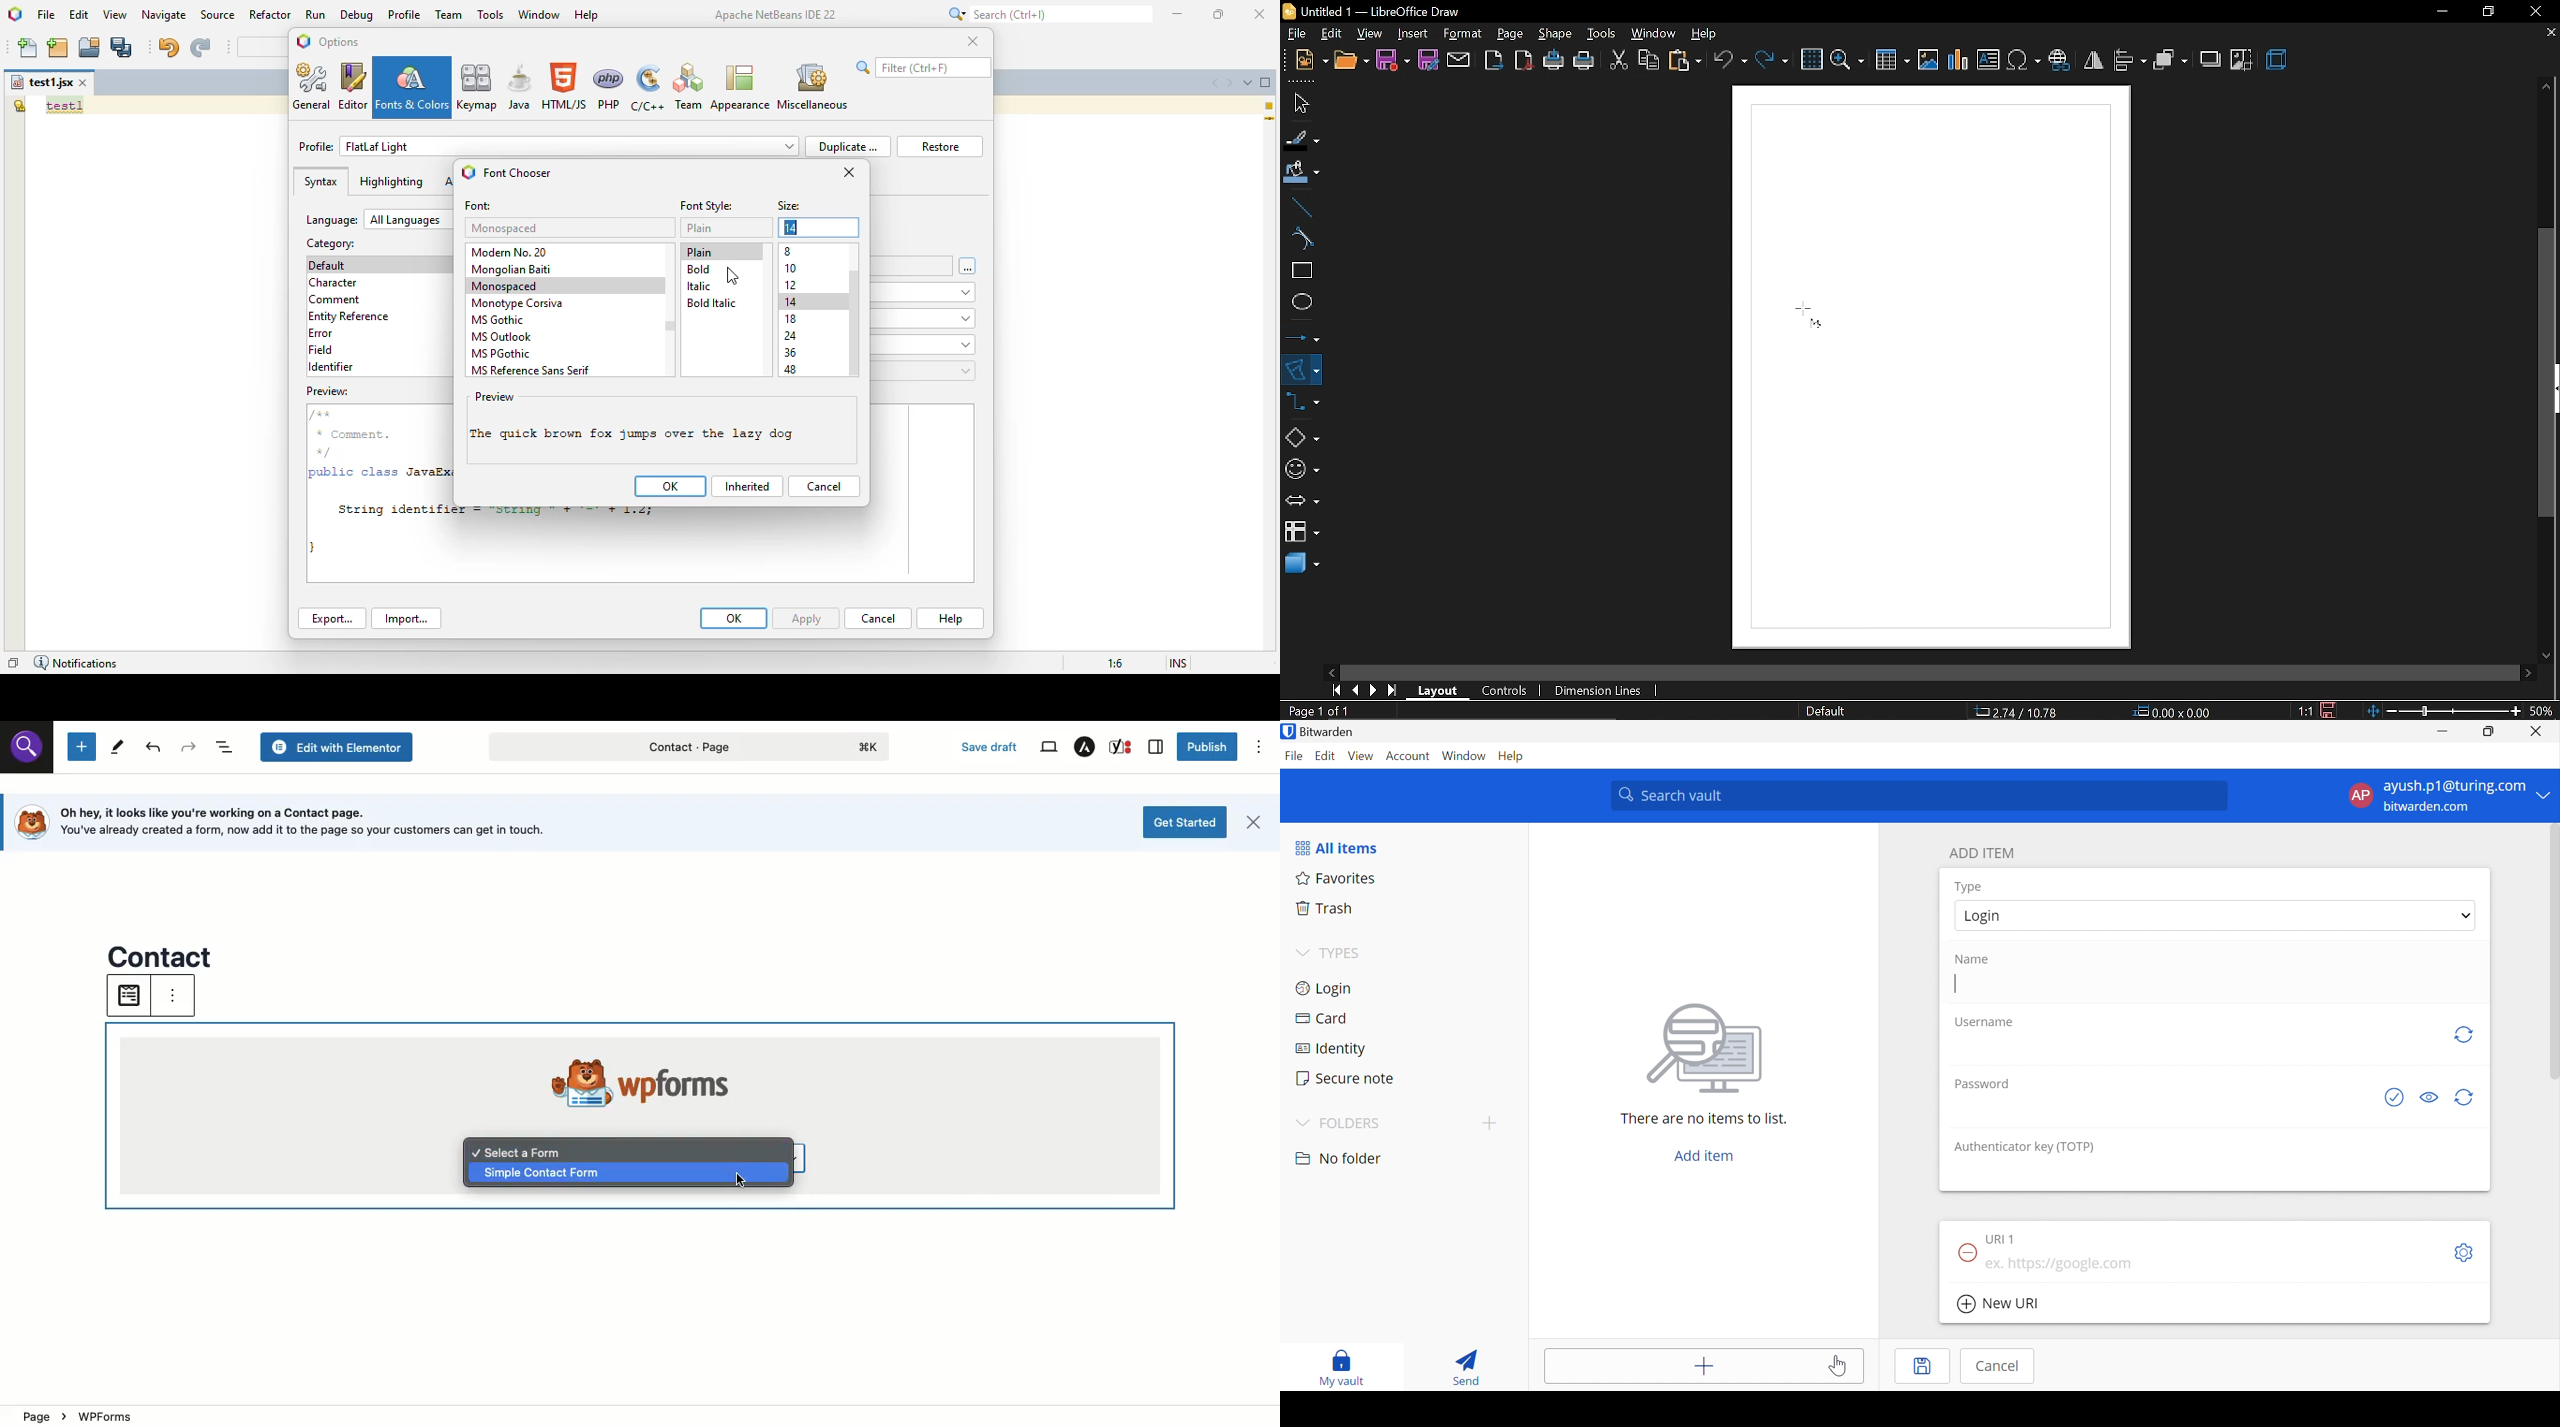 This screenshot has width=2576, height=1428. I want to click on logo, so click(872, 747).